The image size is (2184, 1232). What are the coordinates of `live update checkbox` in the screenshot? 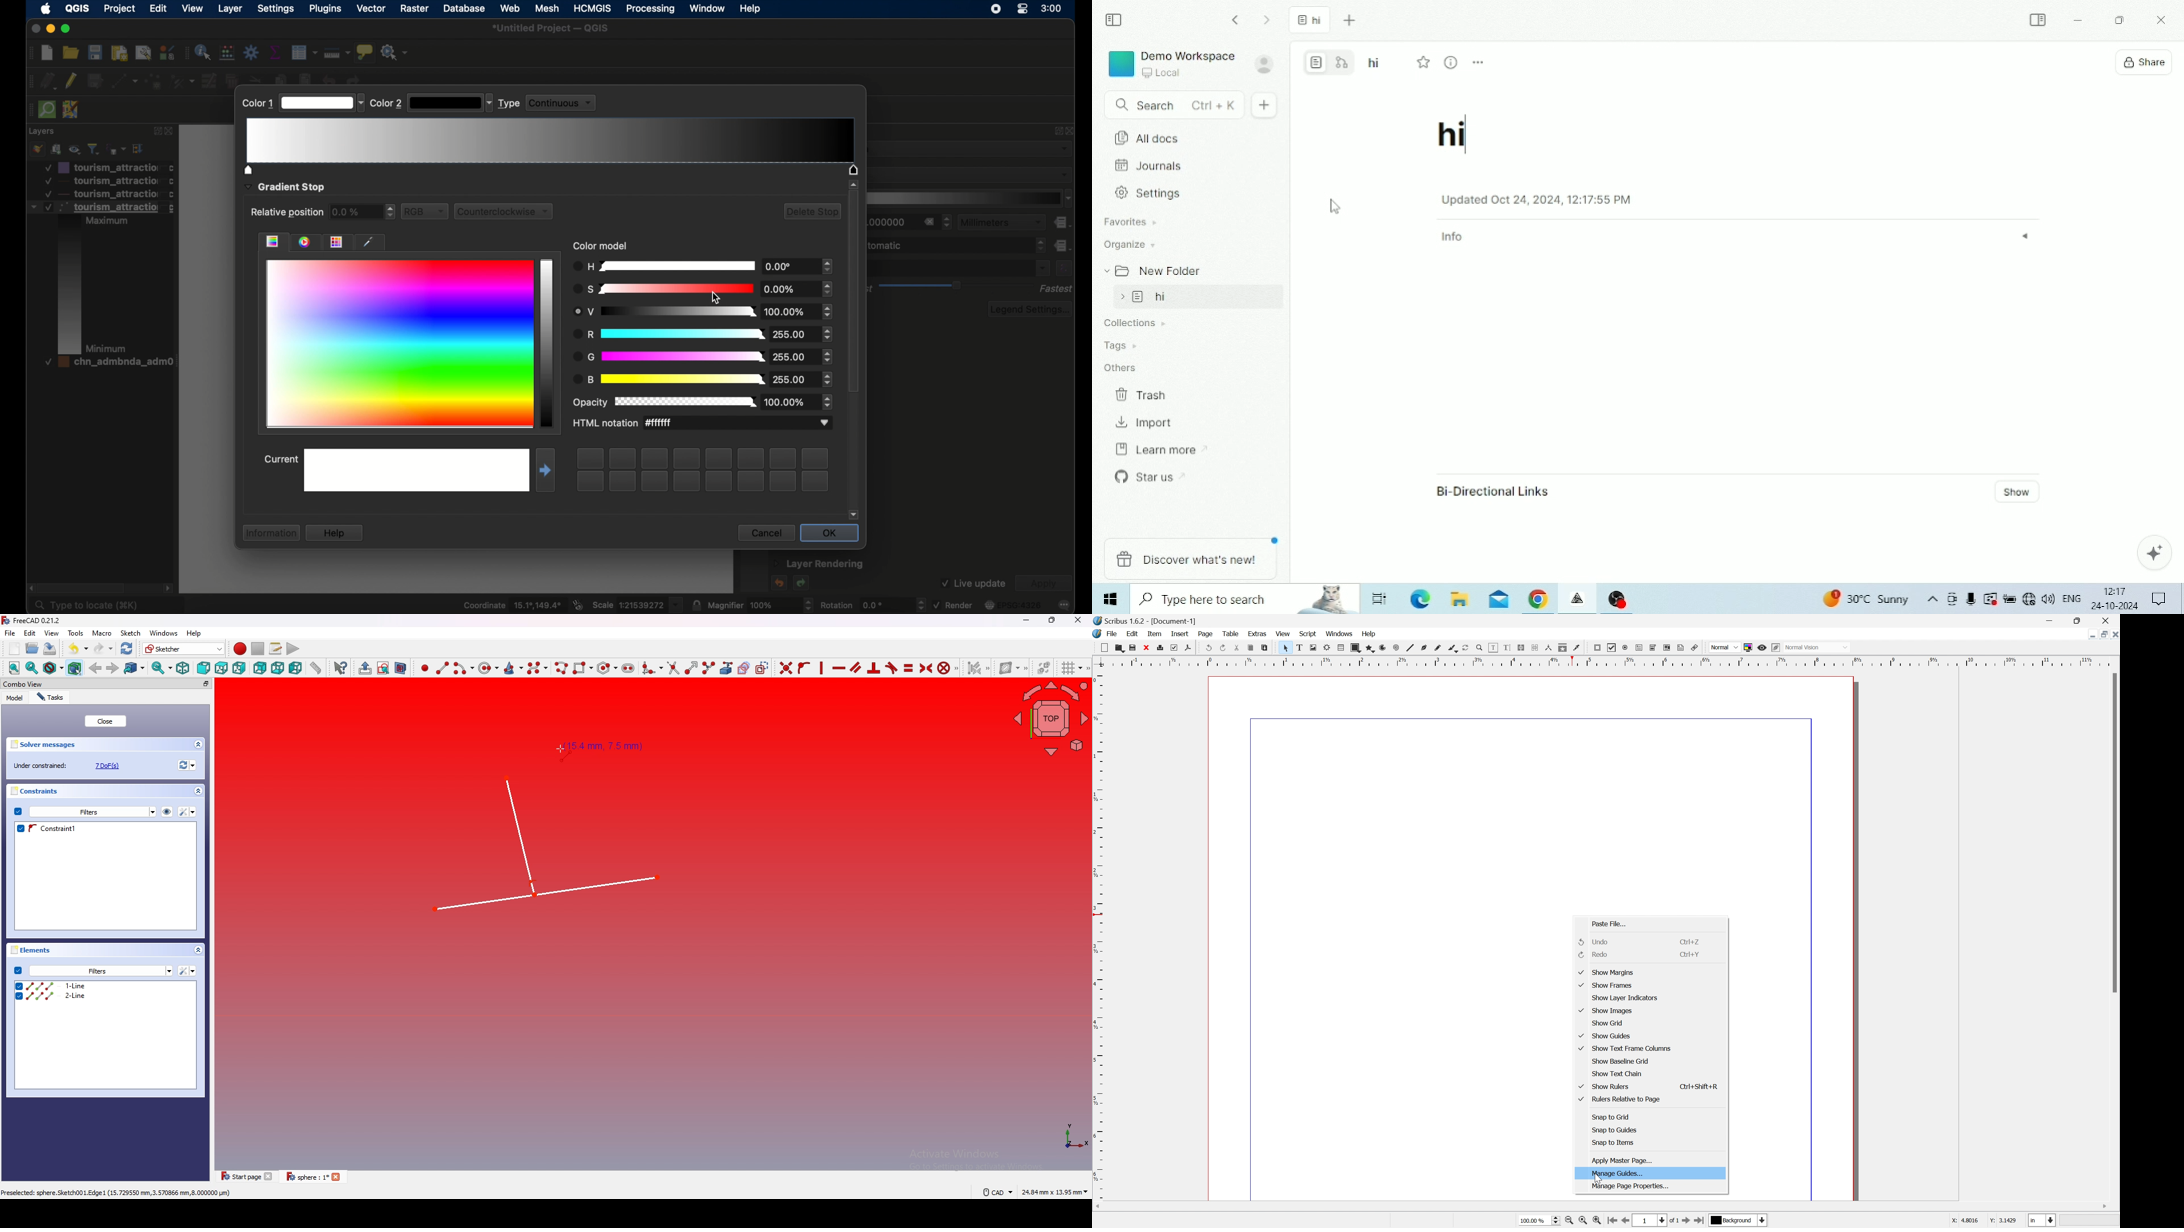 It's located at (973, 583).